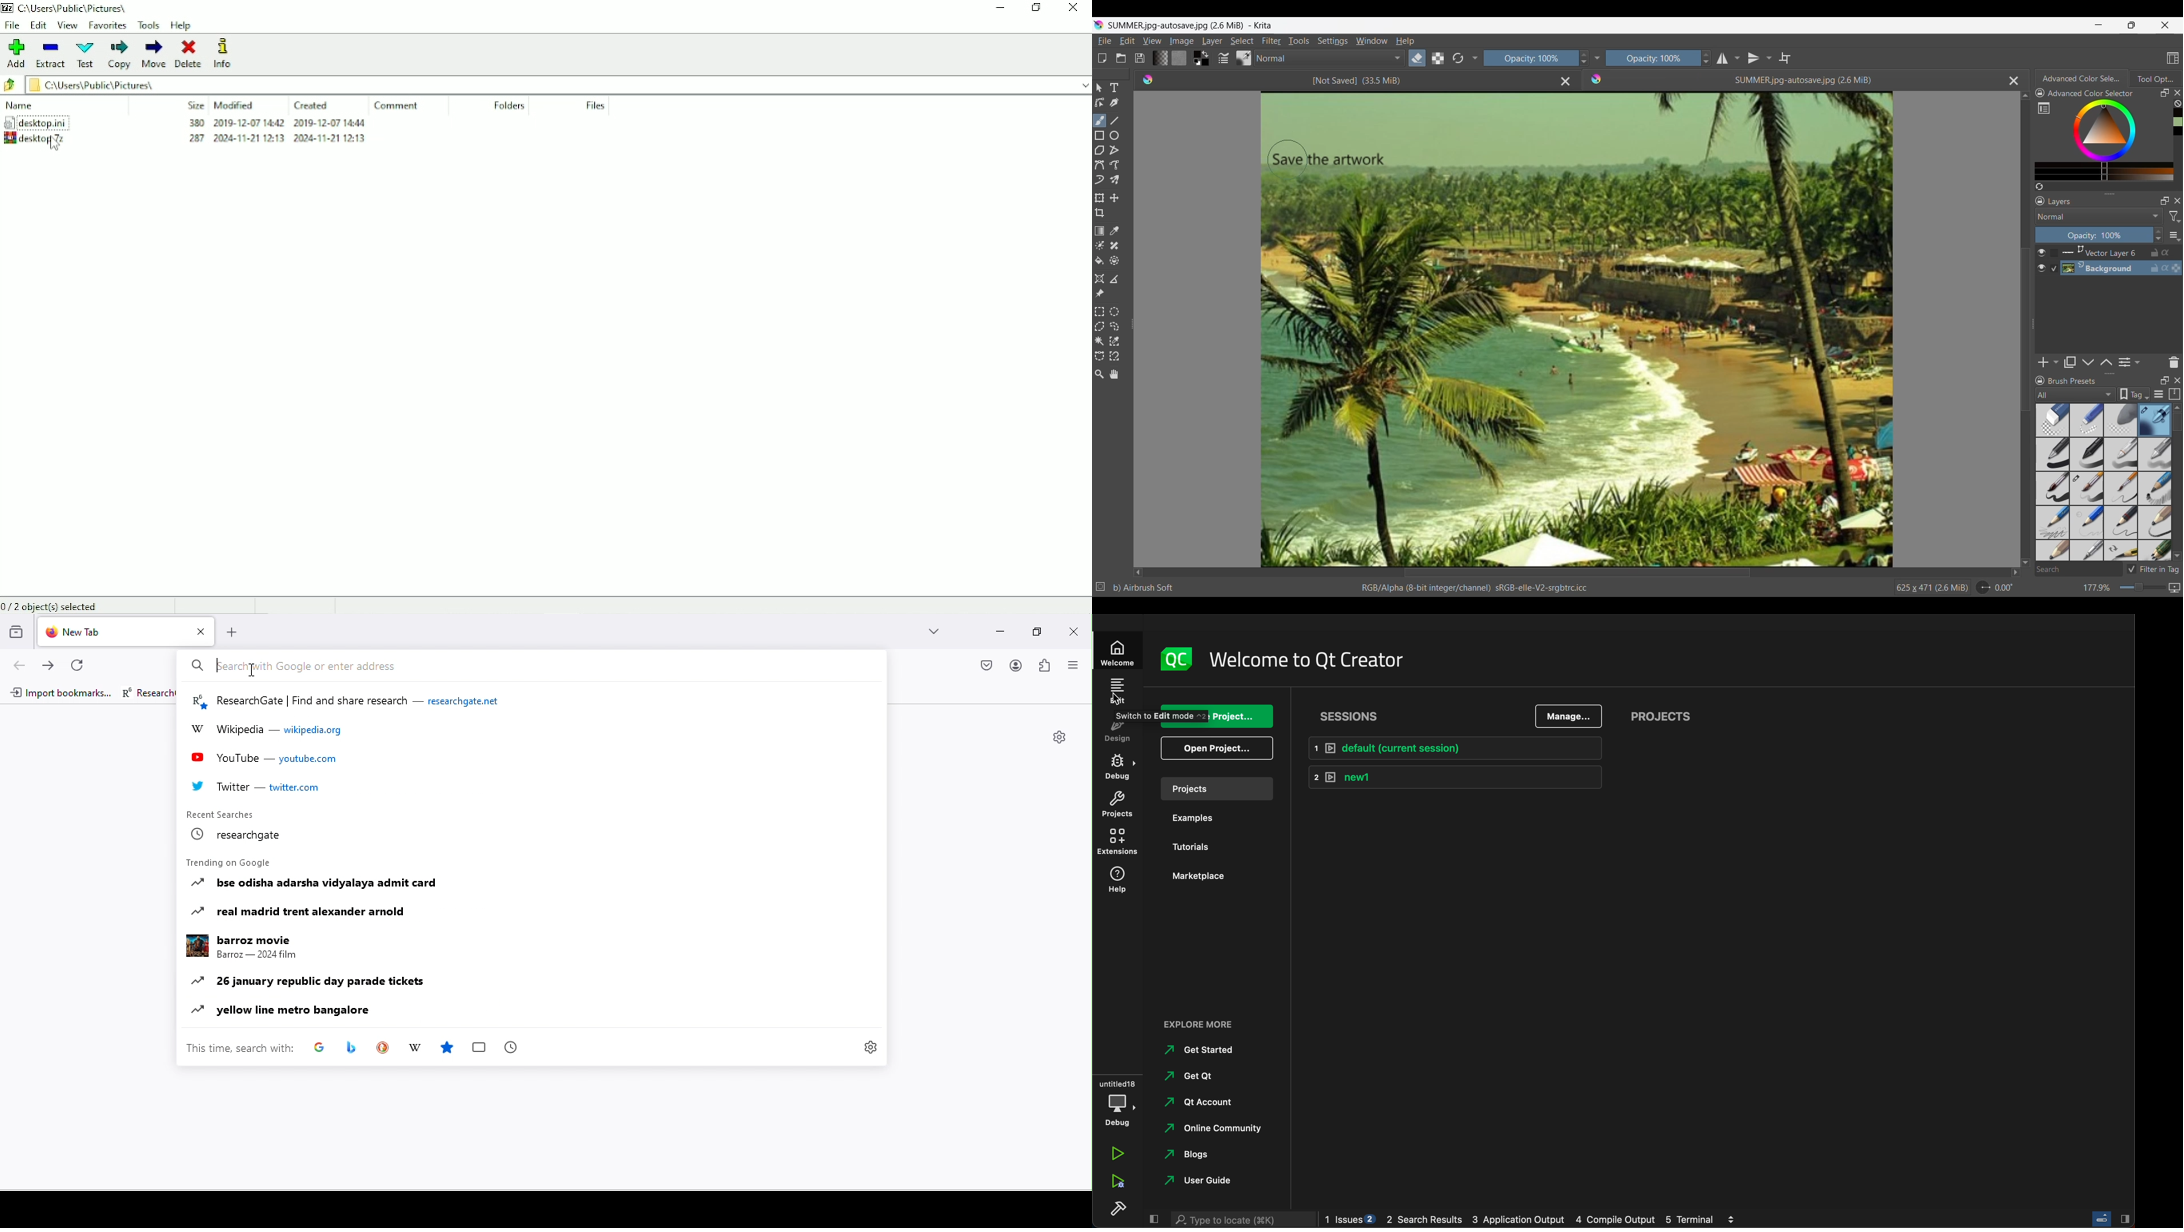 The height and width of the screenshot is (1232, 2184). I want to click on Color history, so click(2178, 122).